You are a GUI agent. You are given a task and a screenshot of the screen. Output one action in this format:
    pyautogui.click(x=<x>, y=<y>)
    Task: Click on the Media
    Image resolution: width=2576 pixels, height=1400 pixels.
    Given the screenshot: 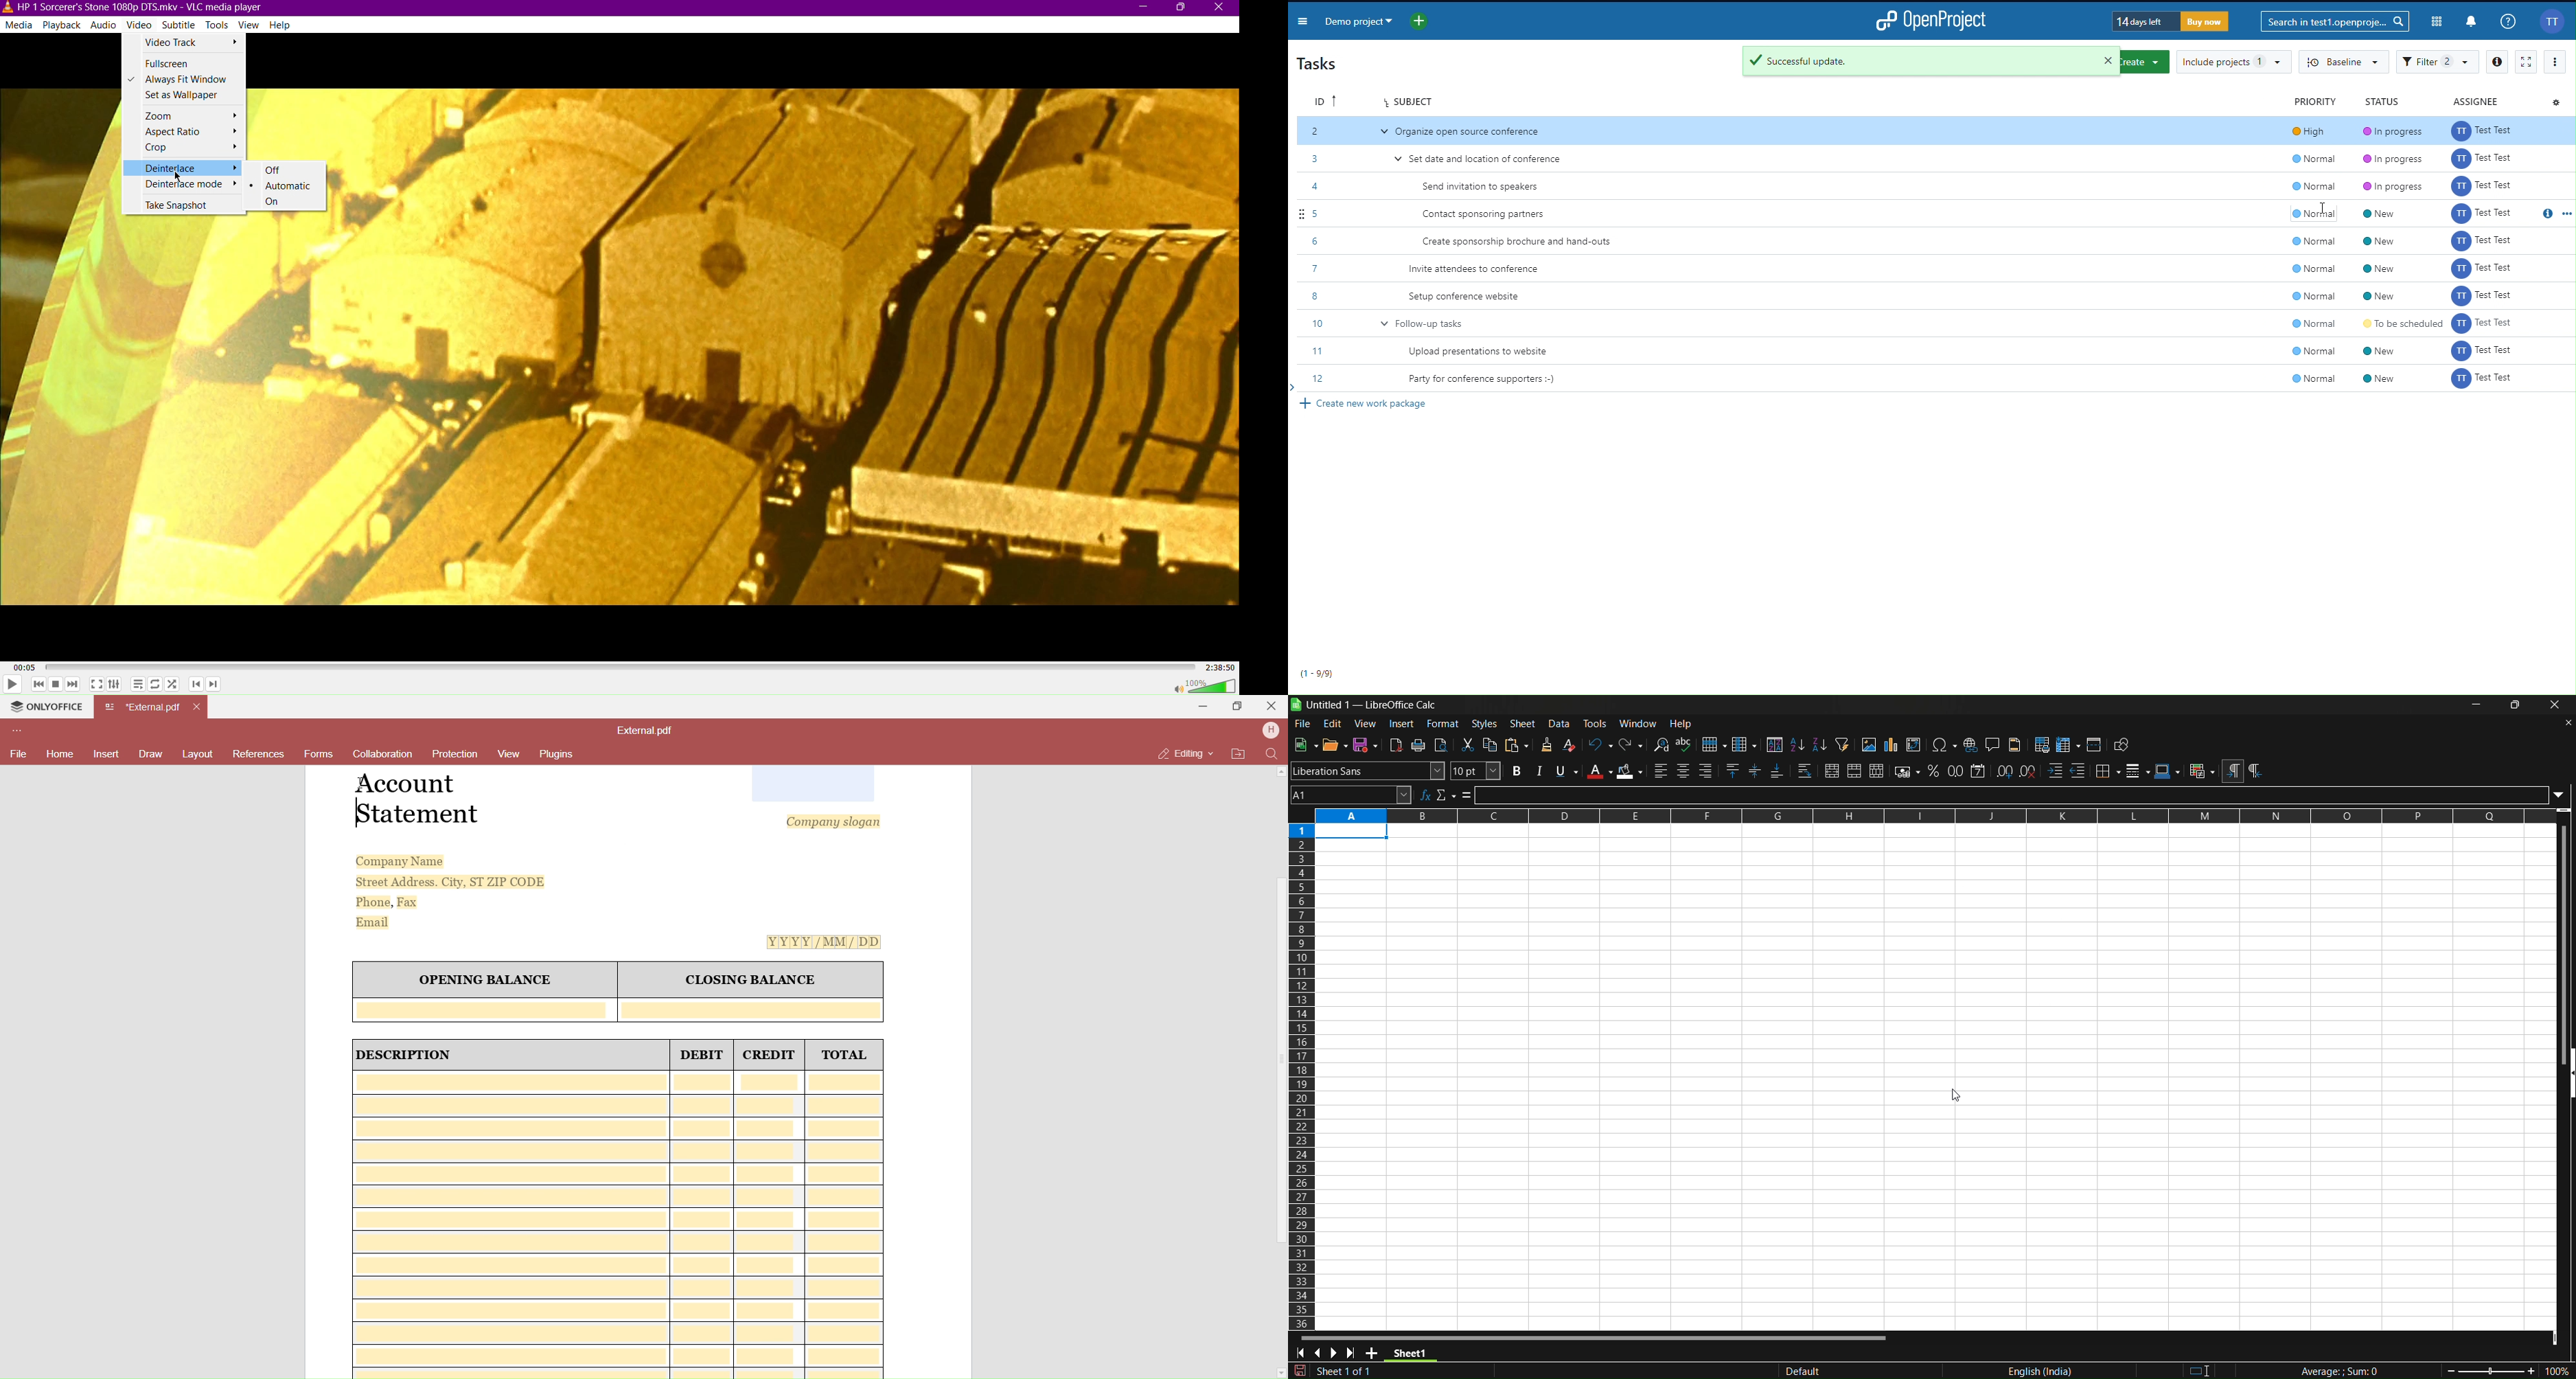 What is the action you would take?
    pyautogui.click(x=18, y=26)
    